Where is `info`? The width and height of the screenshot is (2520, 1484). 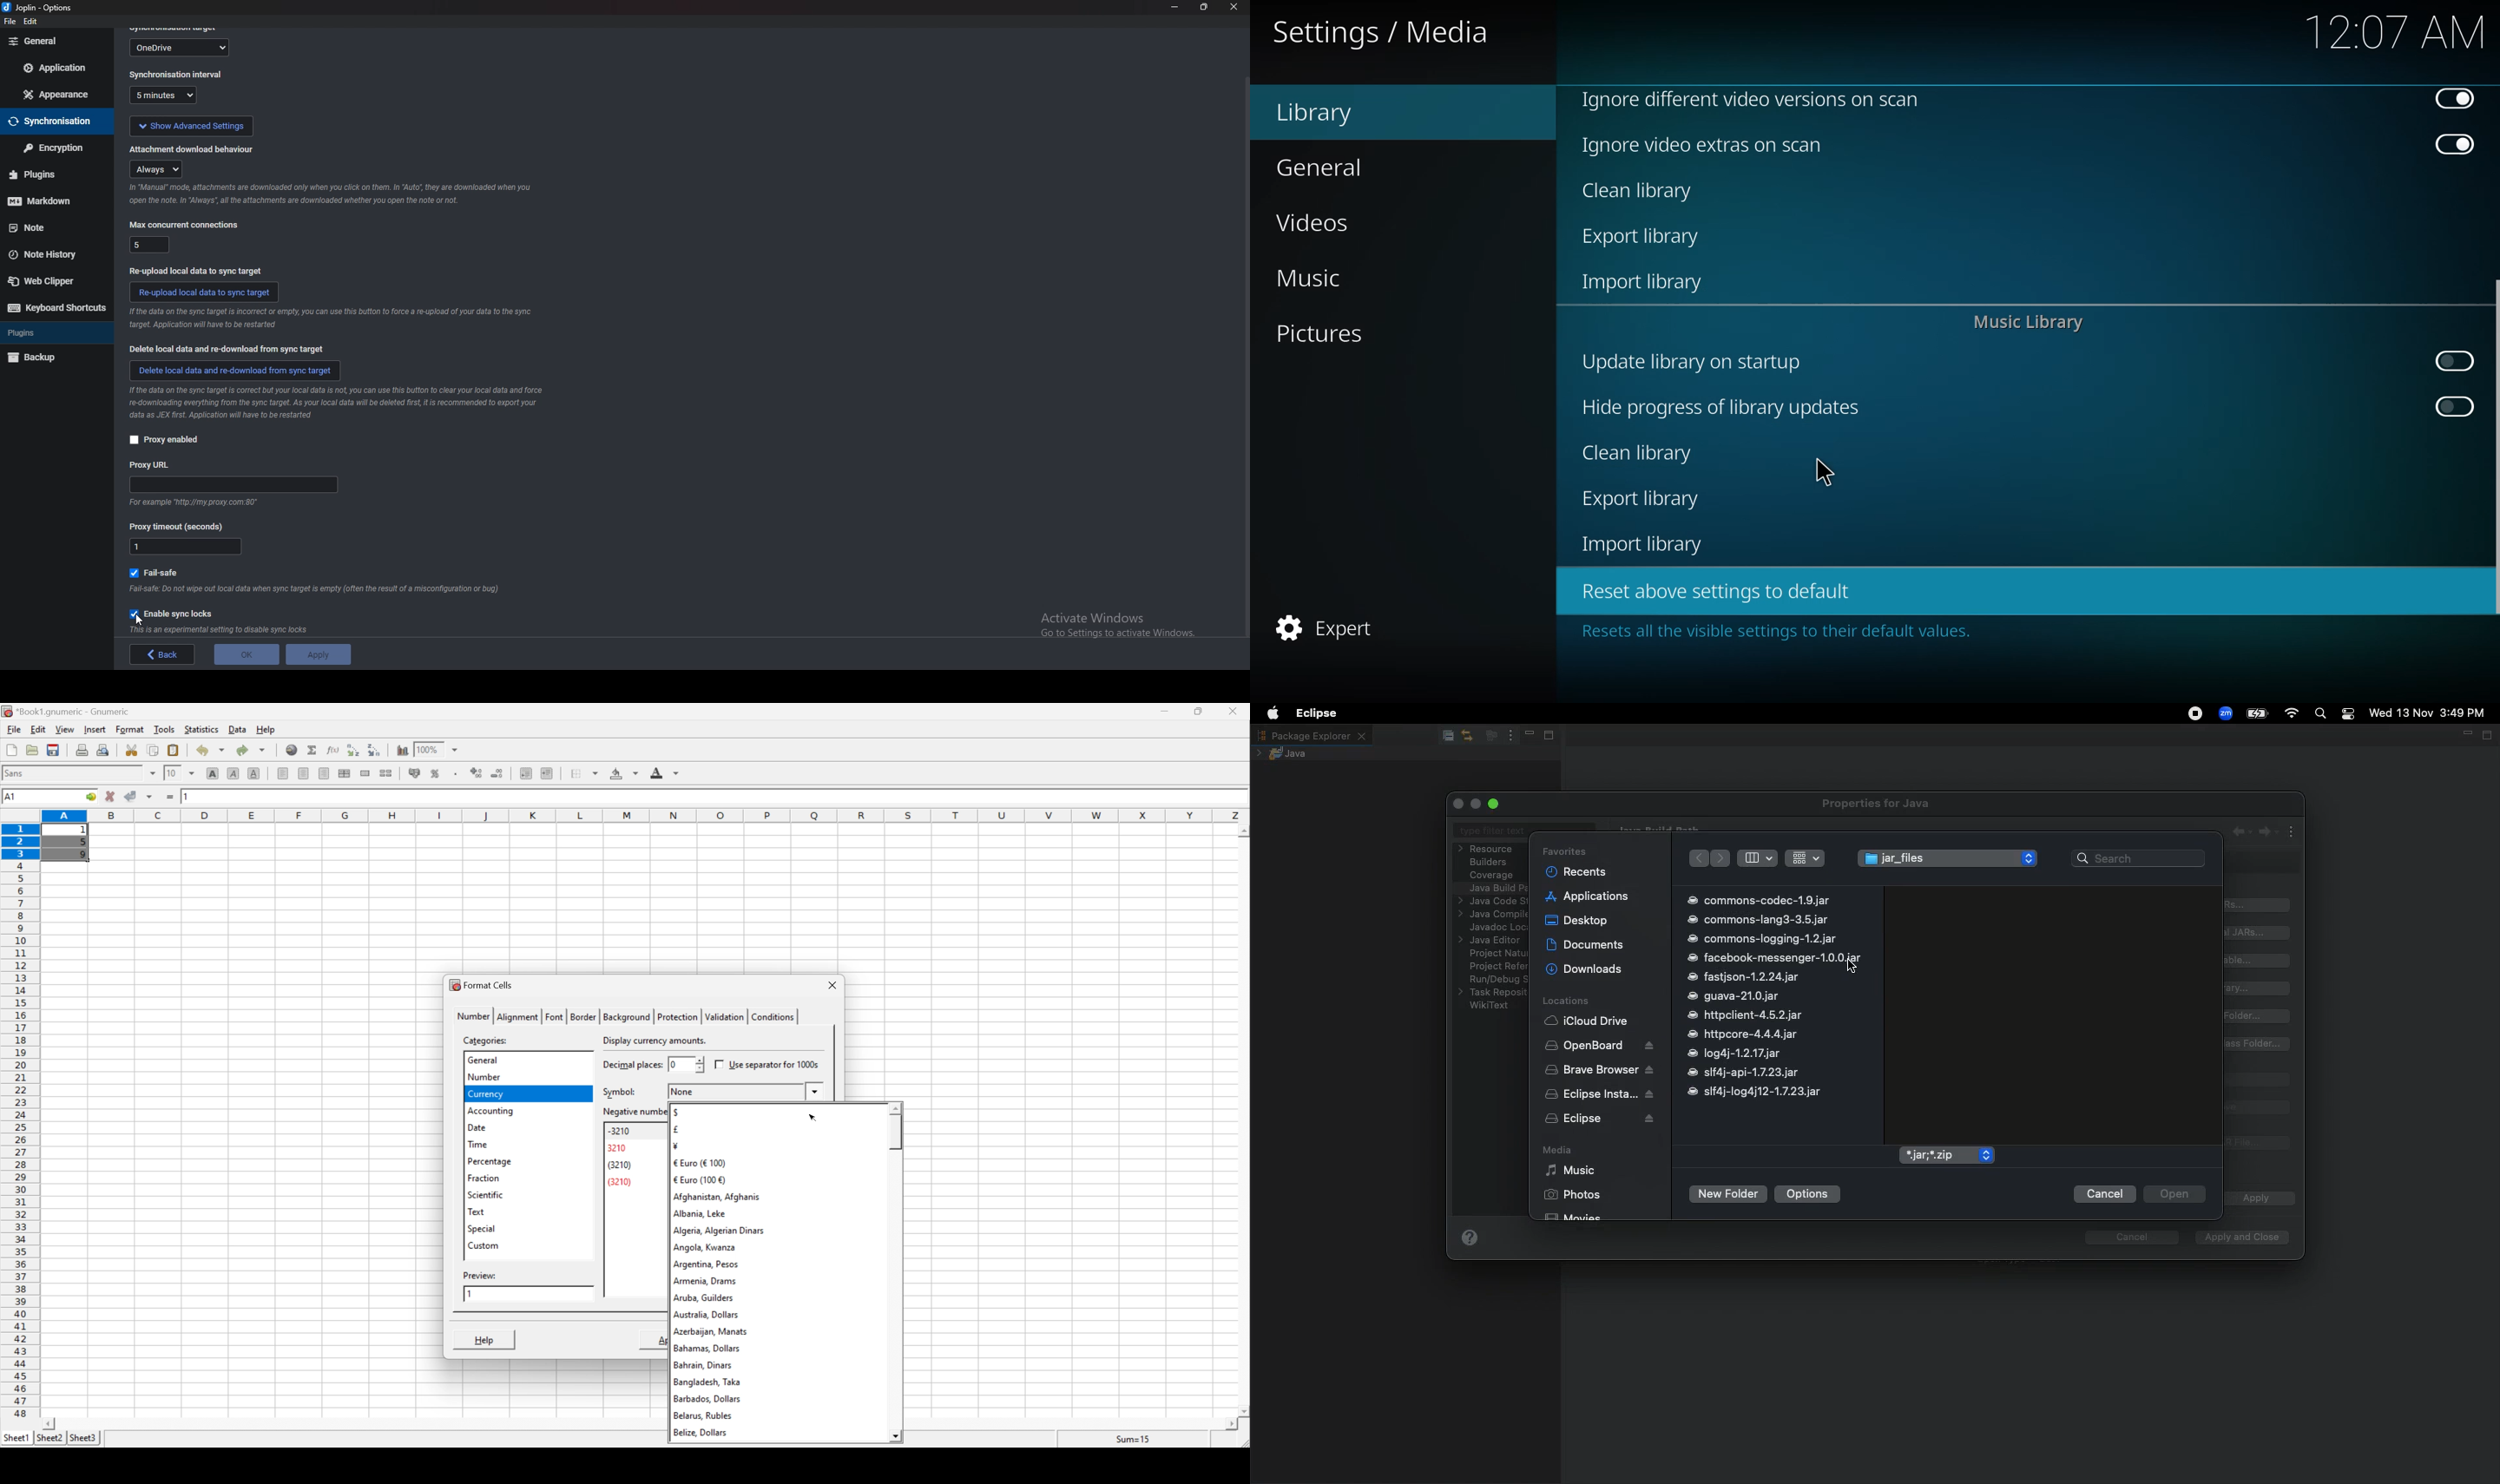 info is located at coordinates (316, 590).